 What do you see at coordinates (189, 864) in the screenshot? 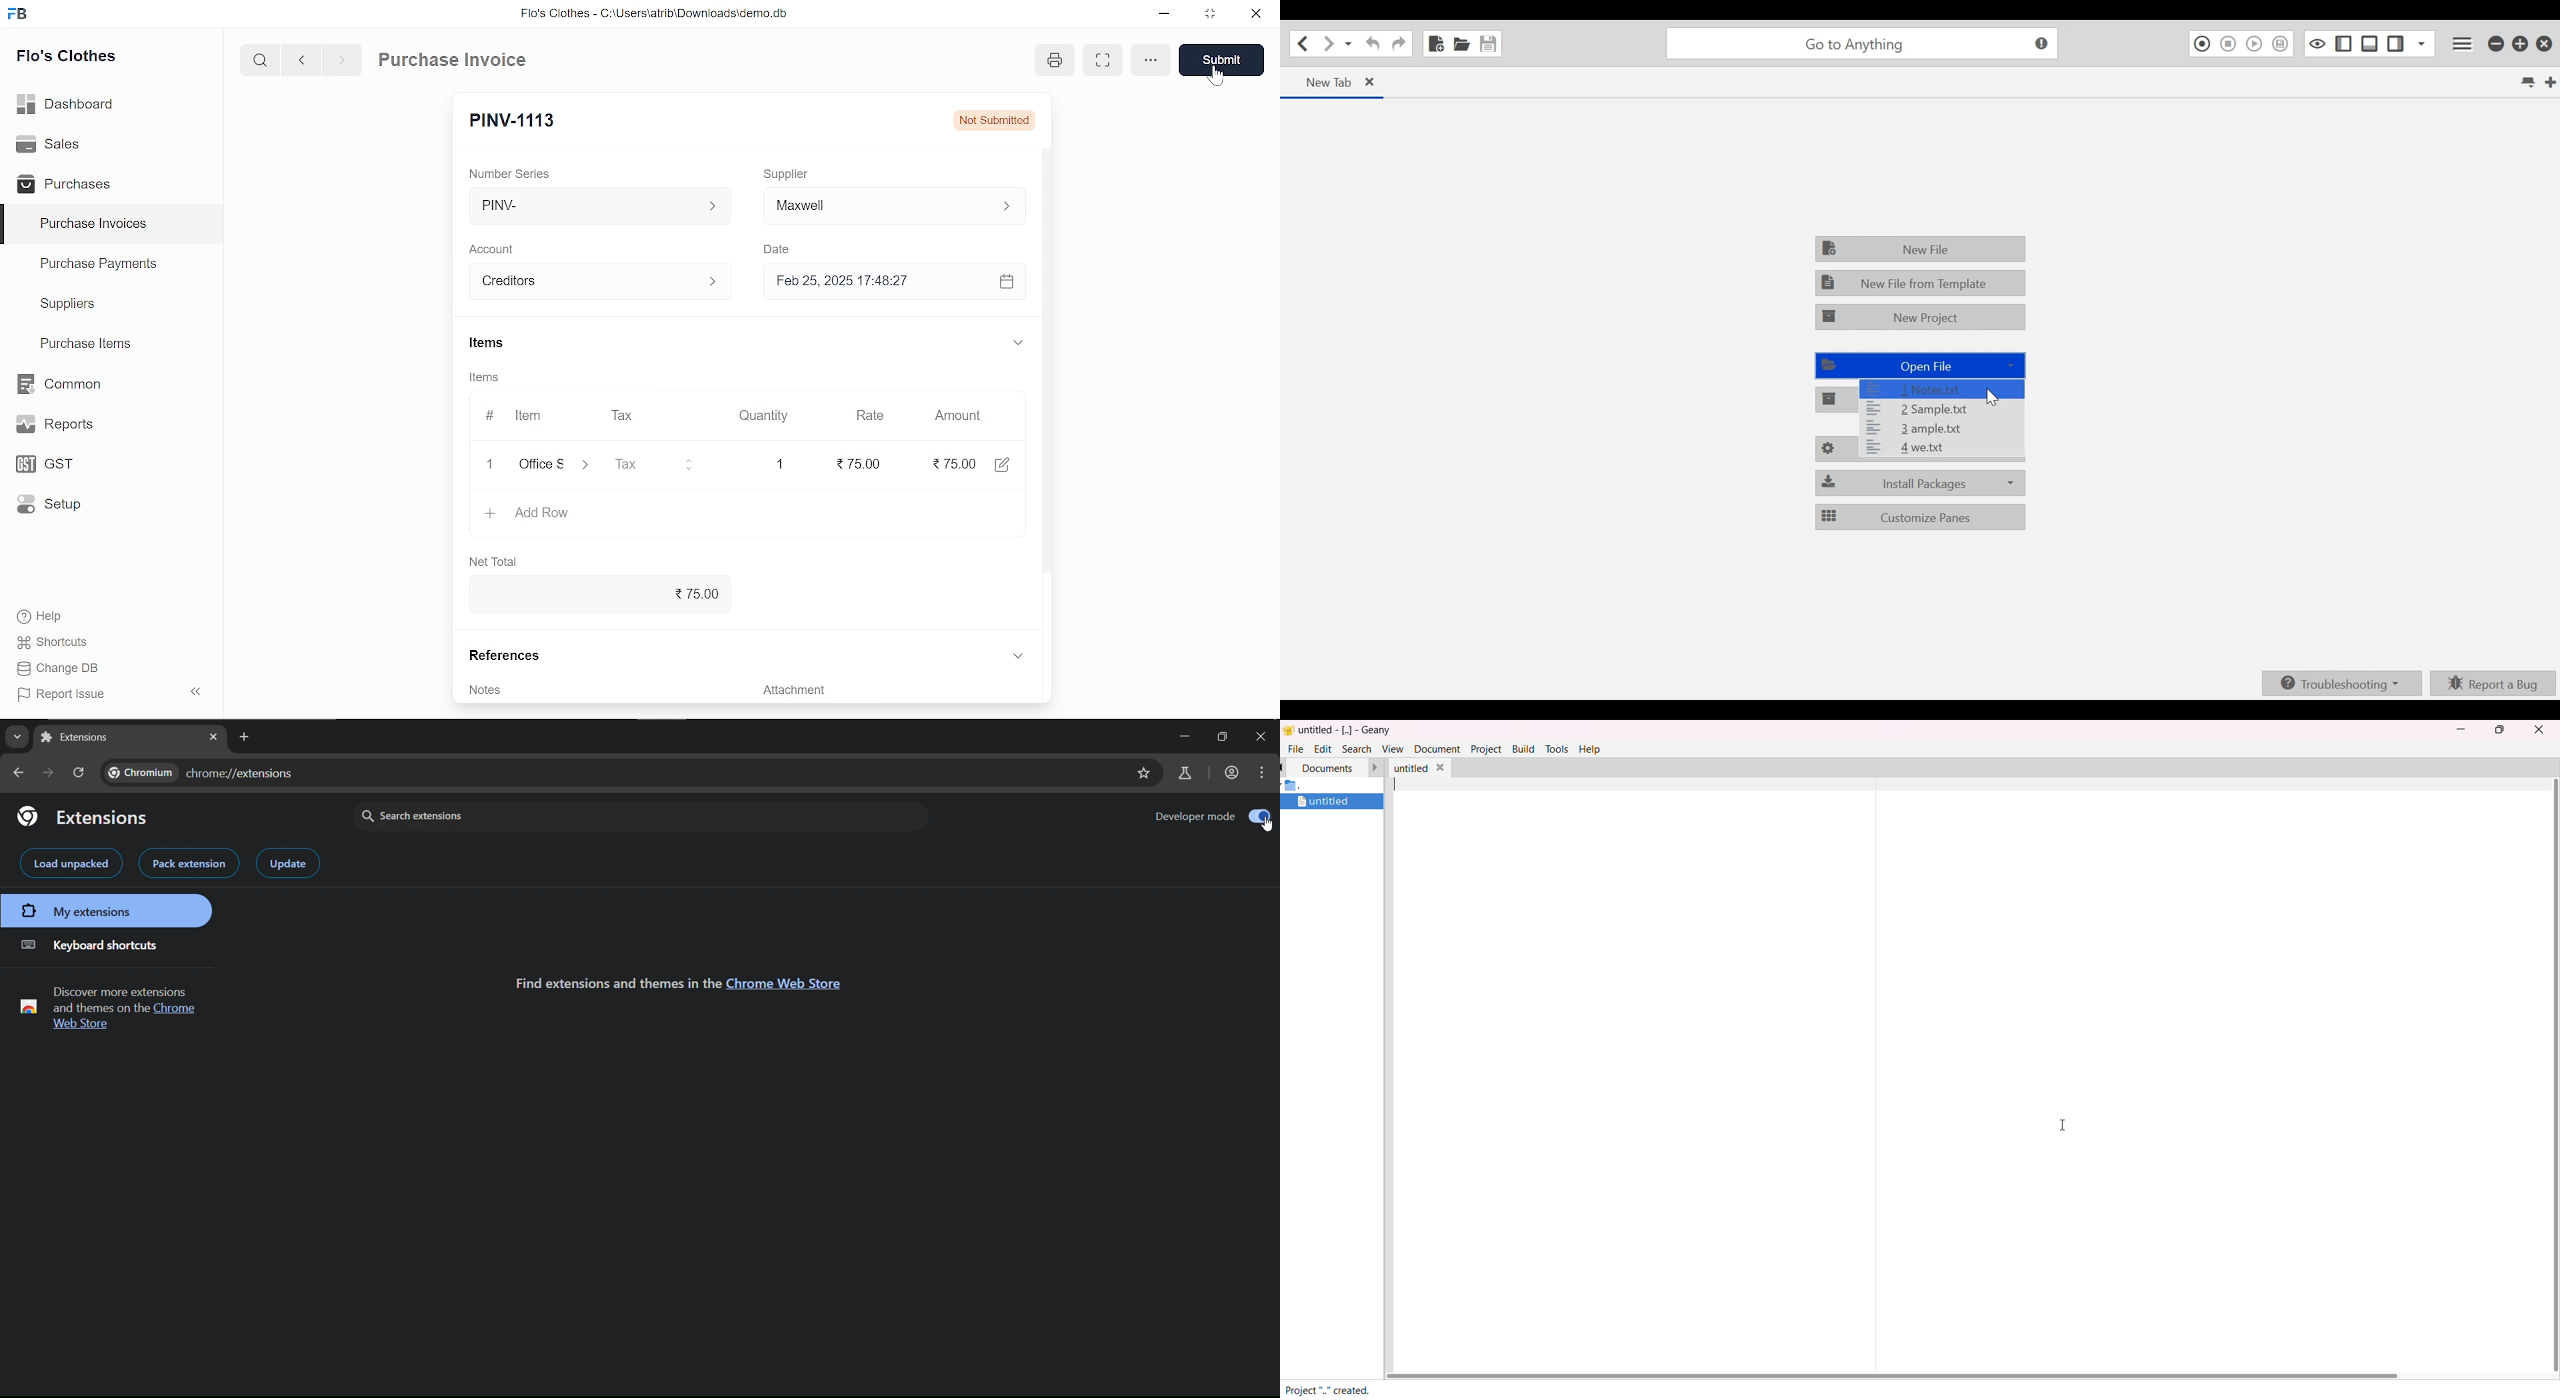
I see `pack extension` at bounding box center [189, 864].